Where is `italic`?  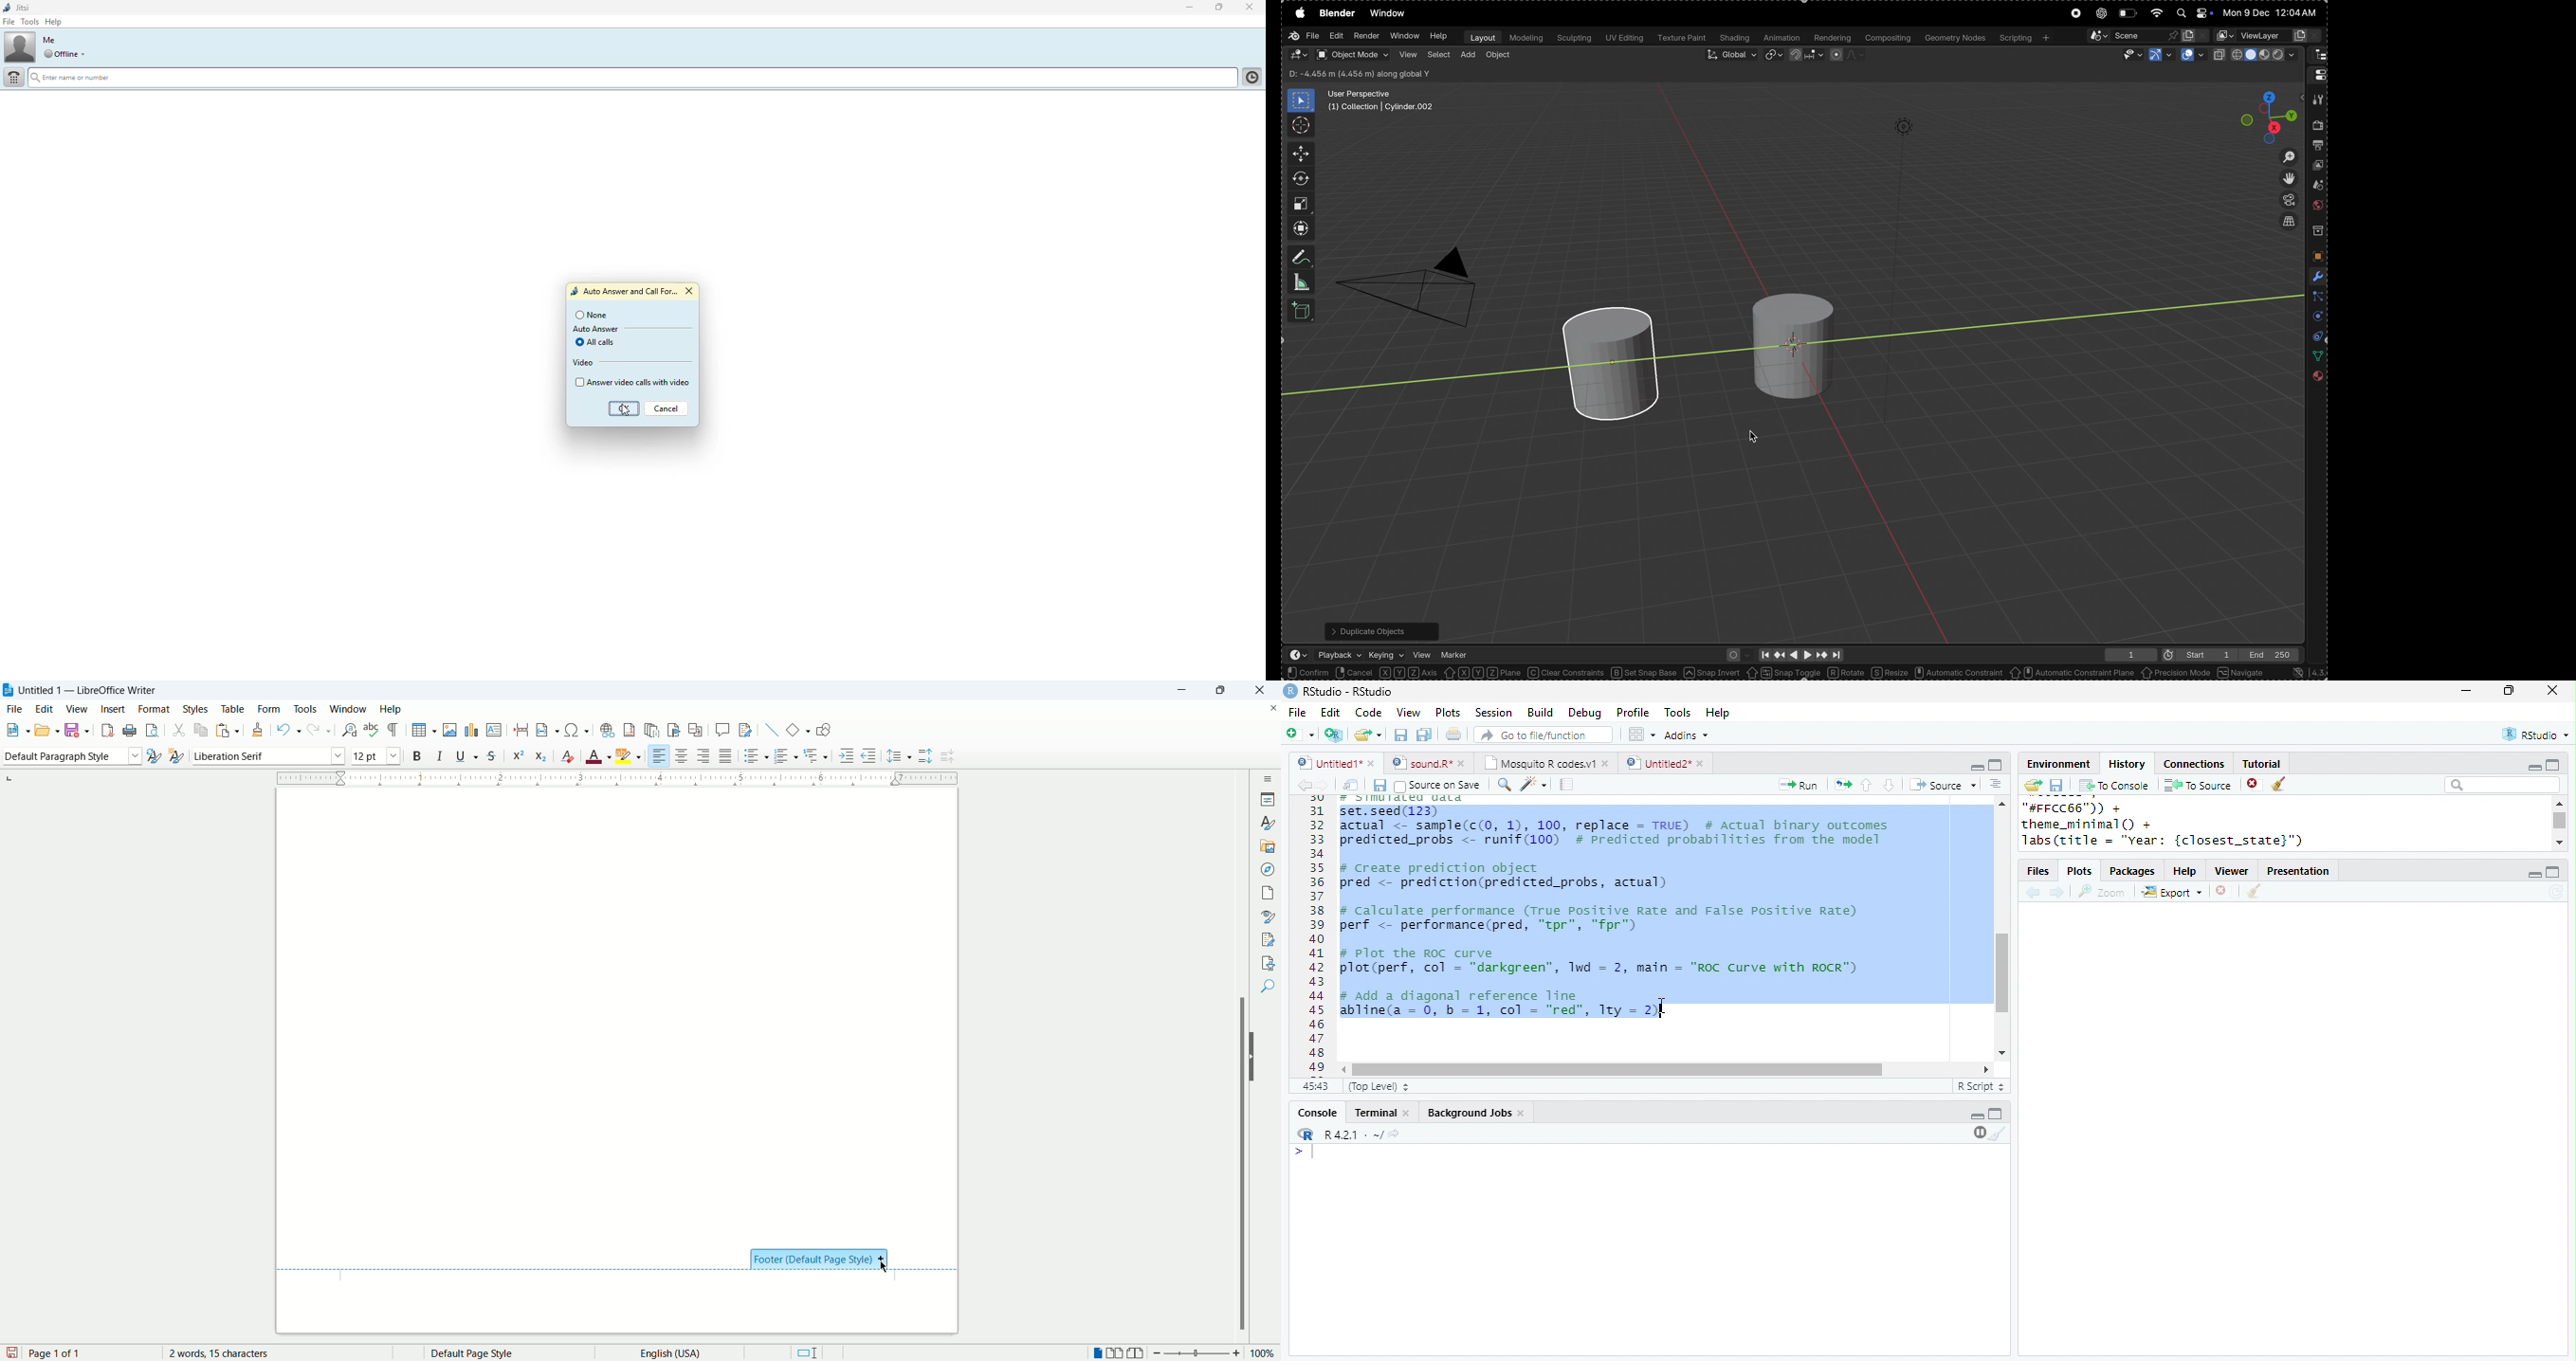 italic is located at coordinates (440, 755).